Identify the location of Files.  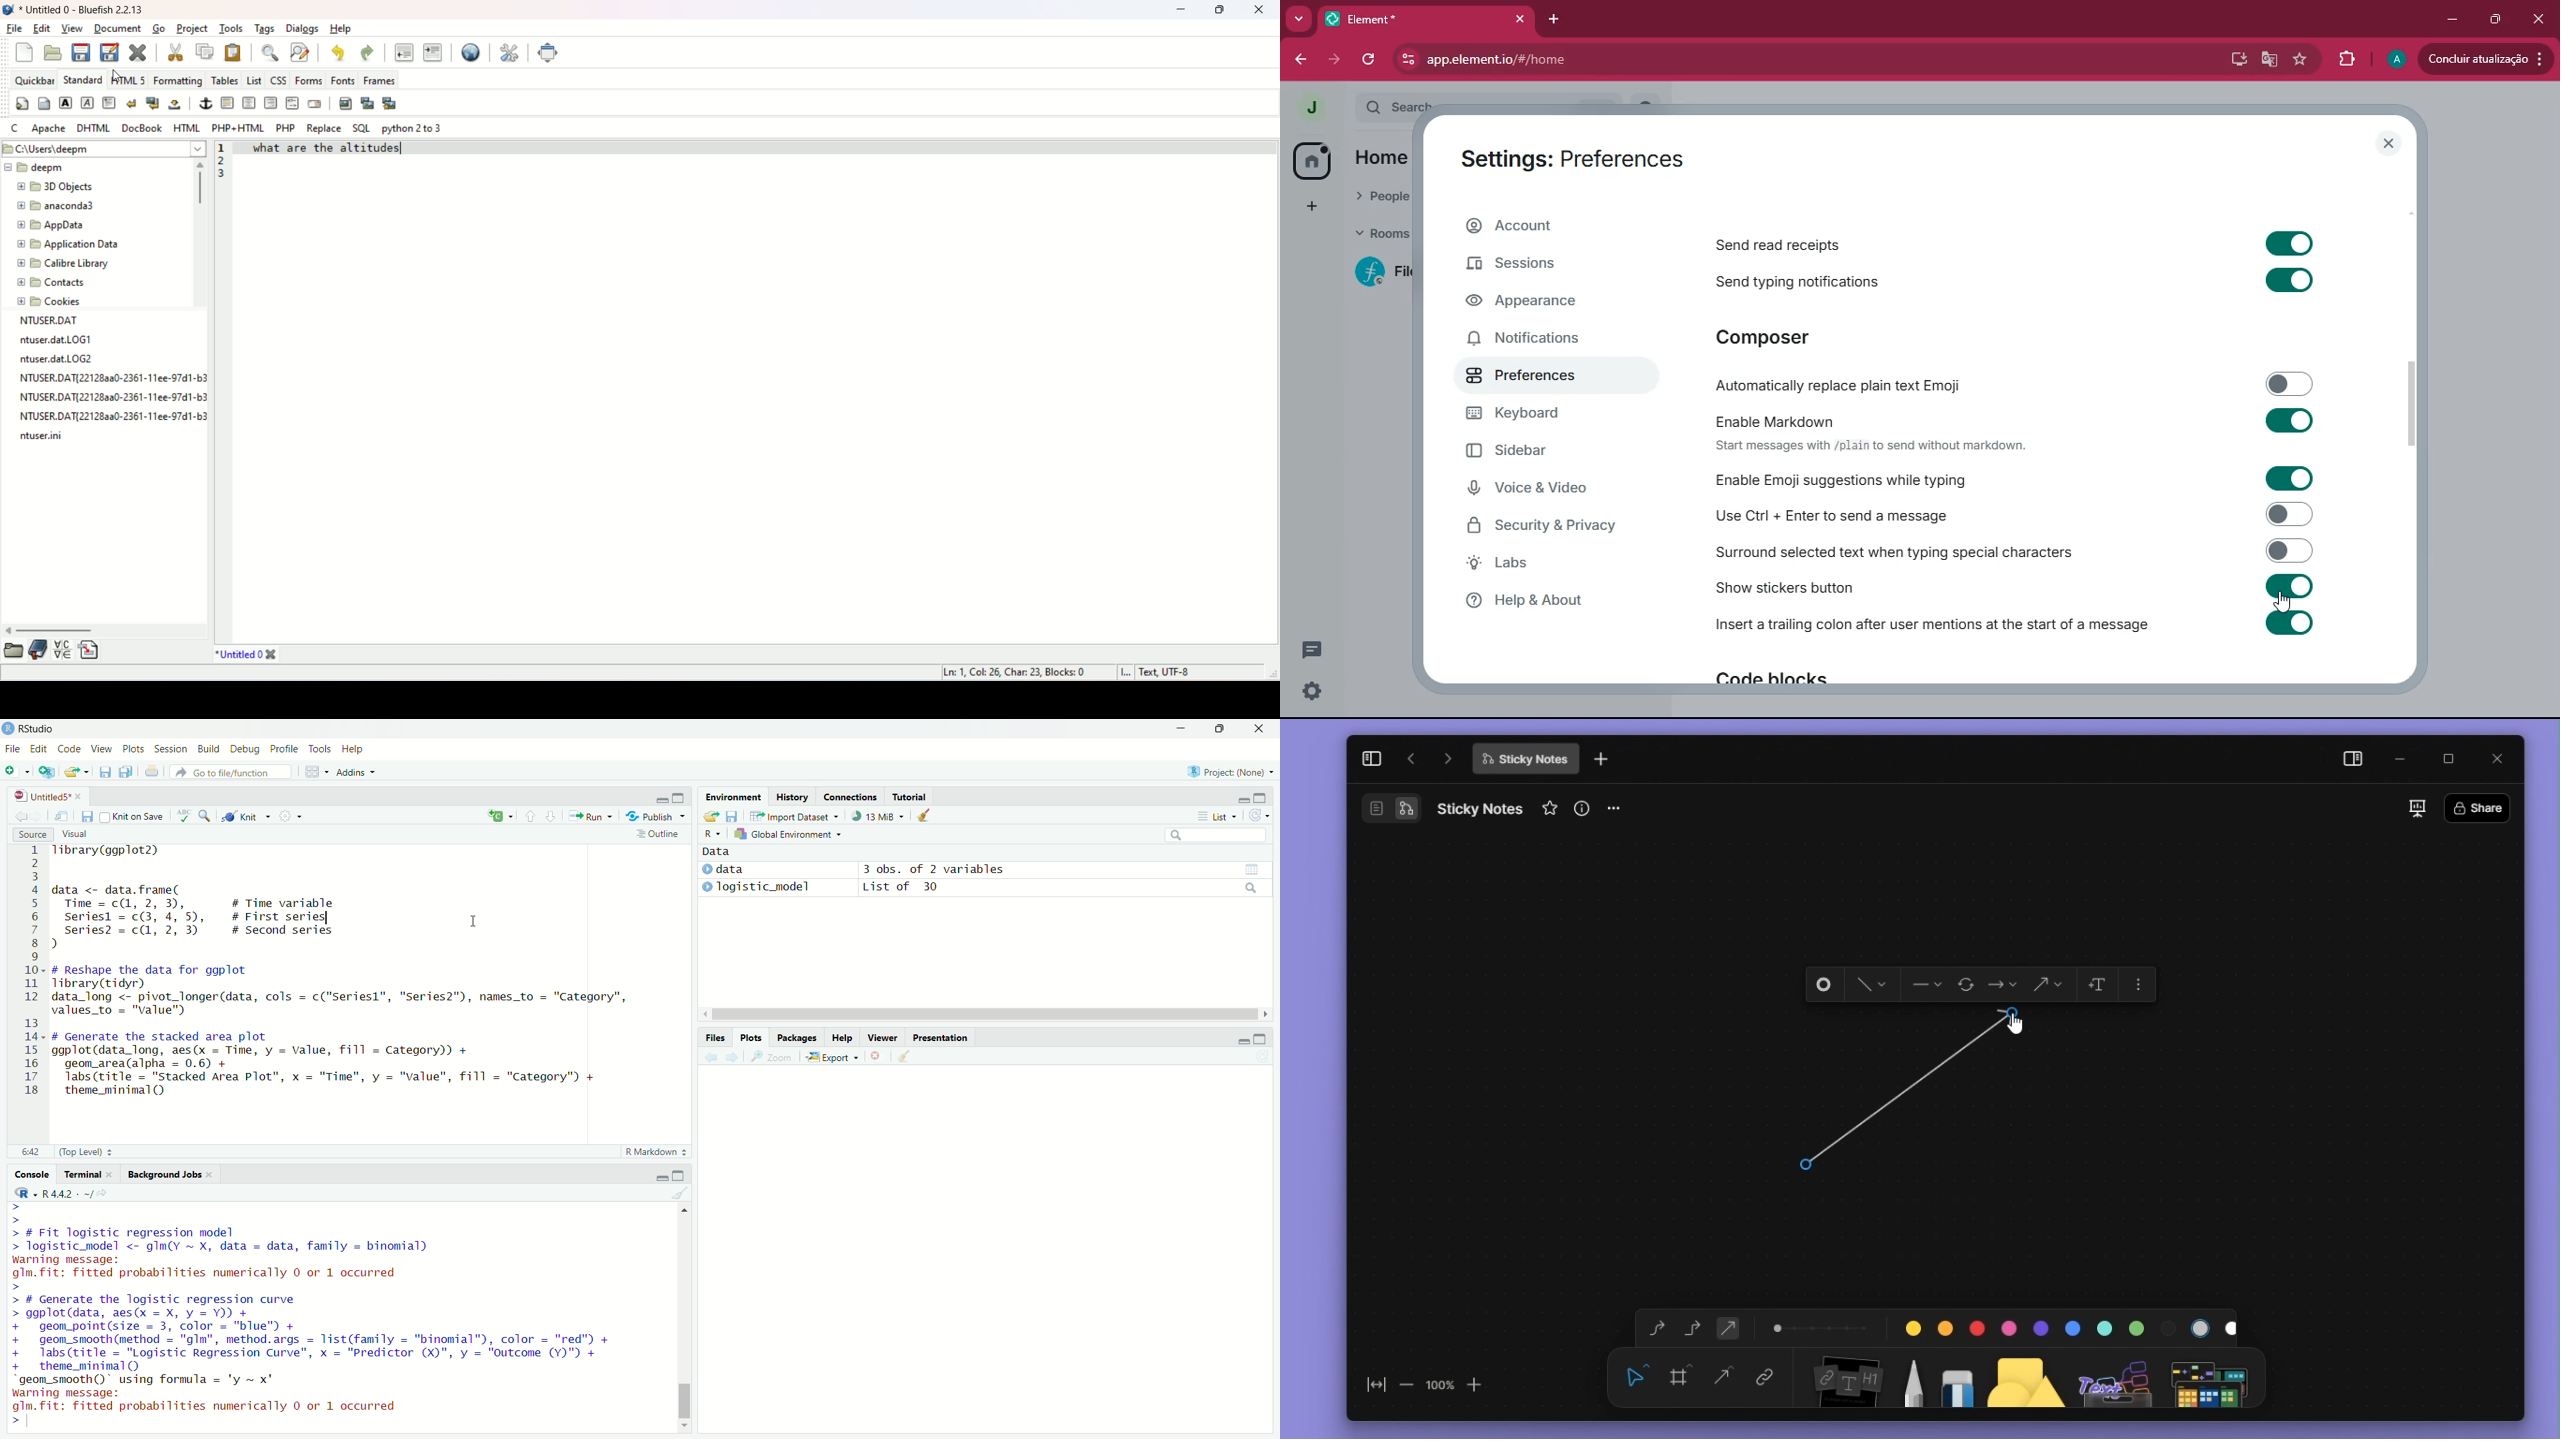
(711, 1037).